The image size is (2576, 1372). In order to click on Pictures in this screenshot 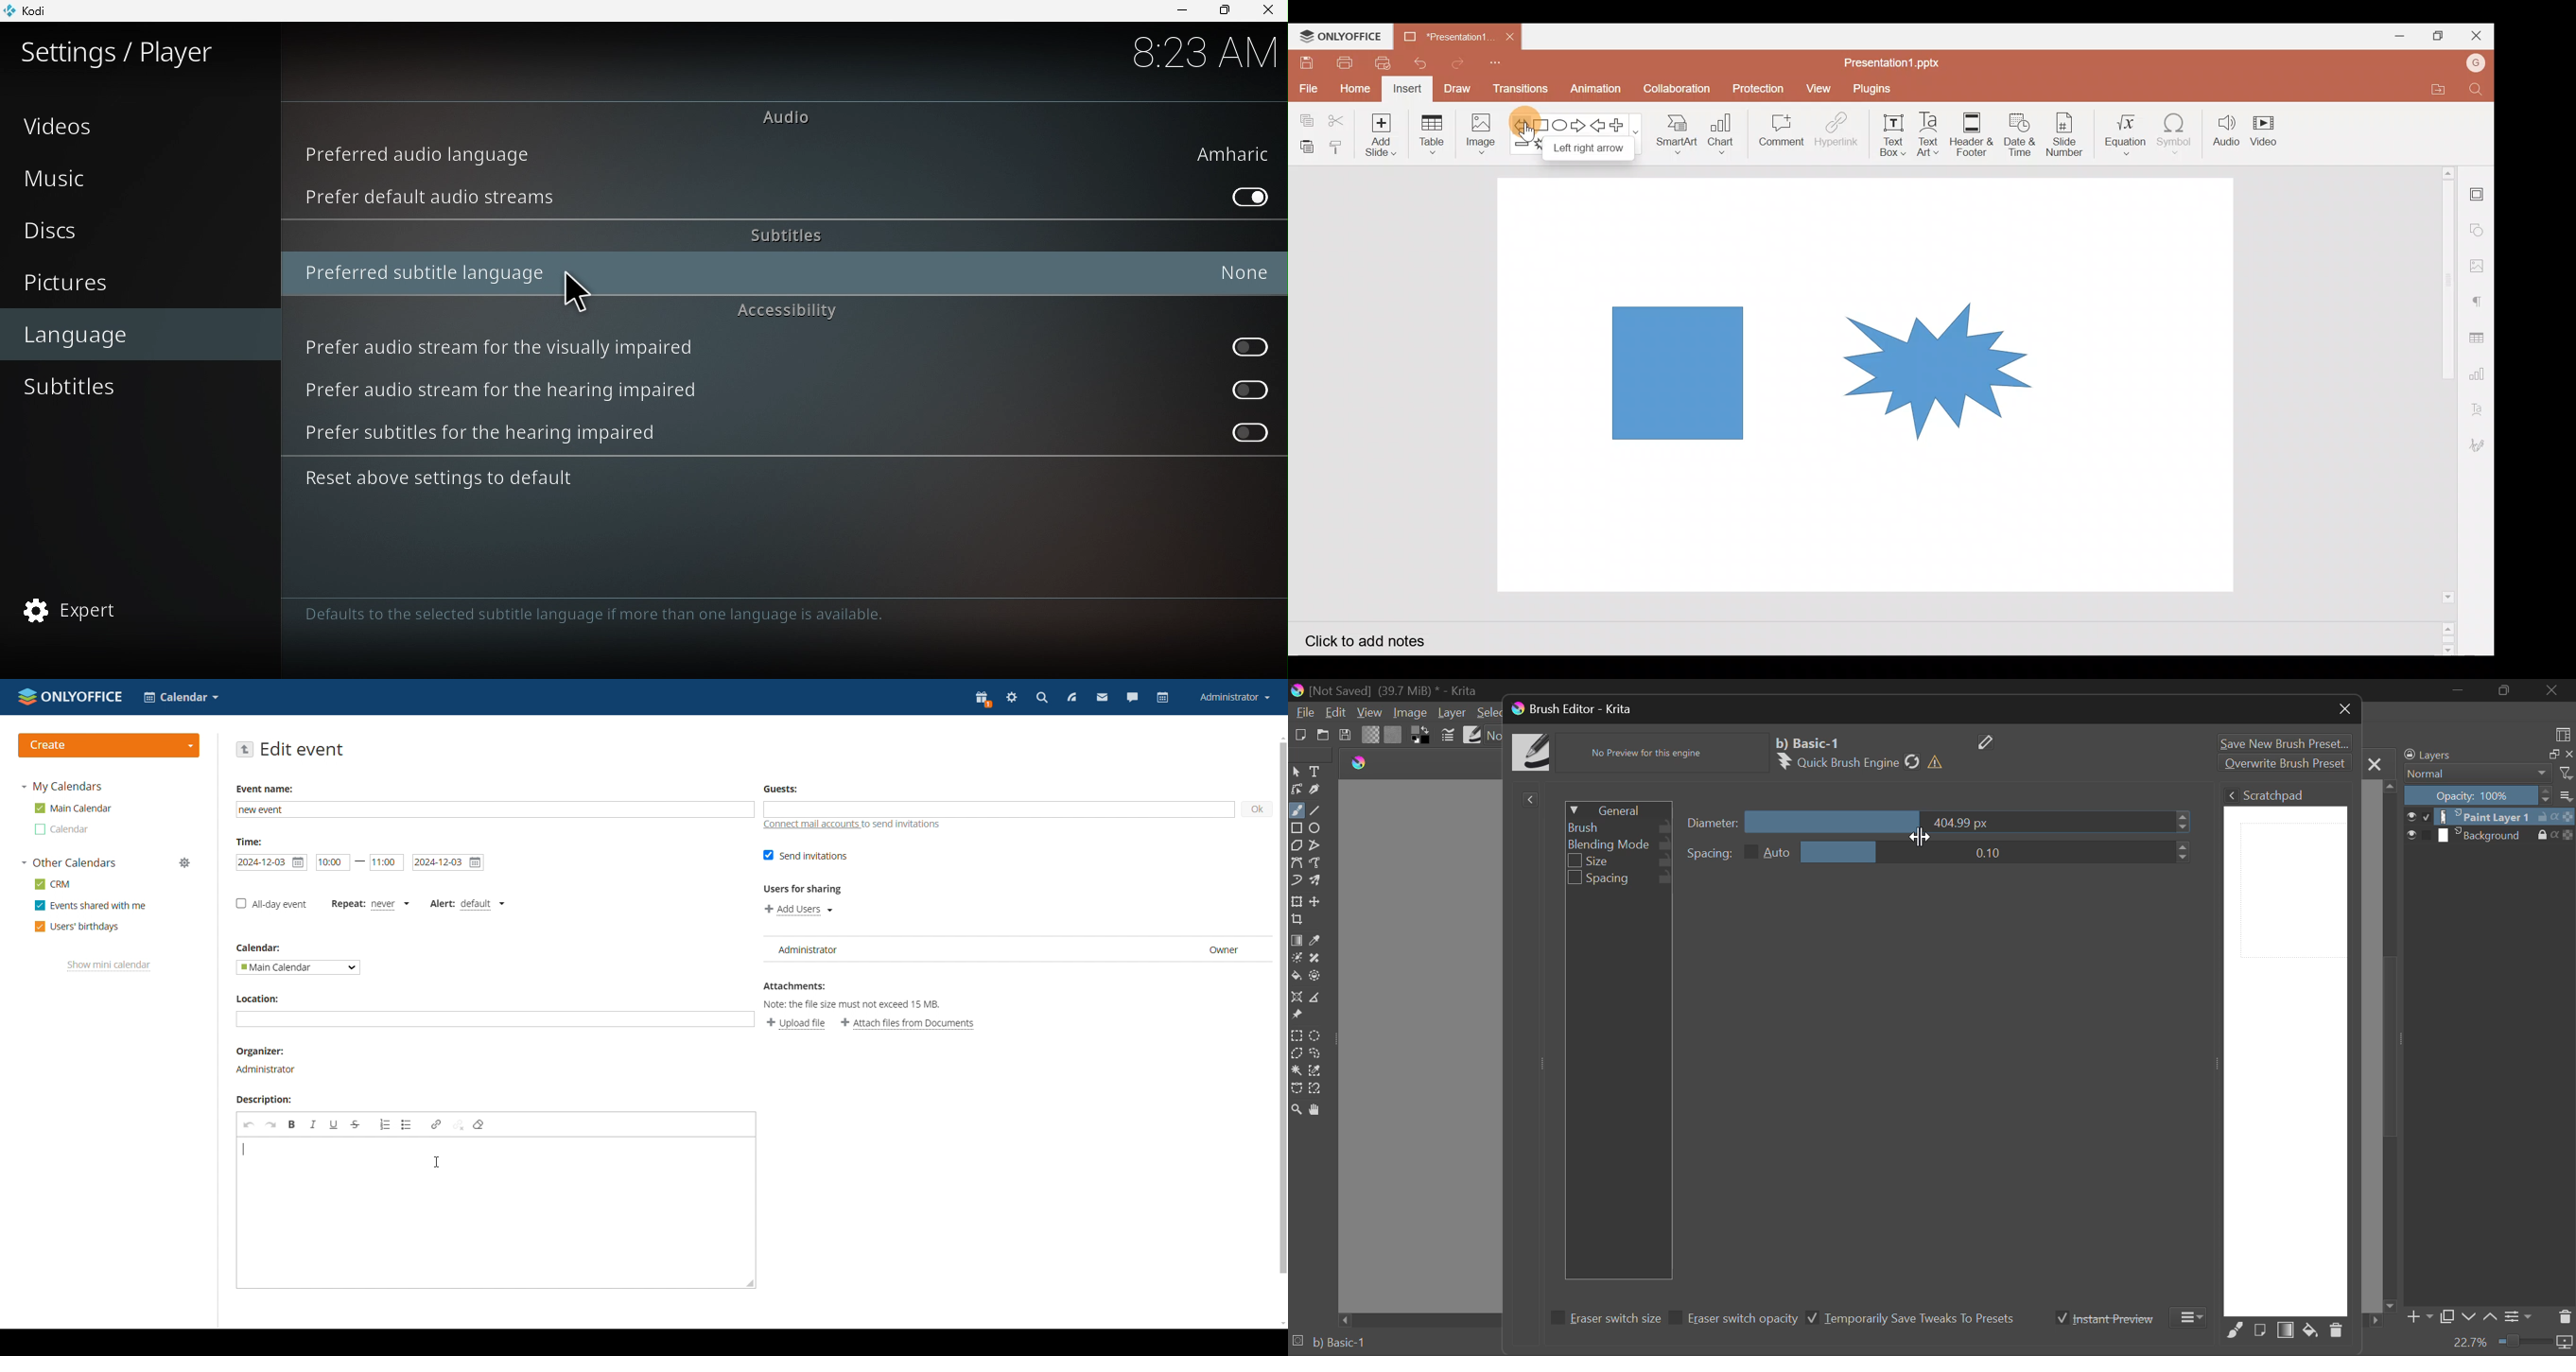, I will do `click(139, 285)`.